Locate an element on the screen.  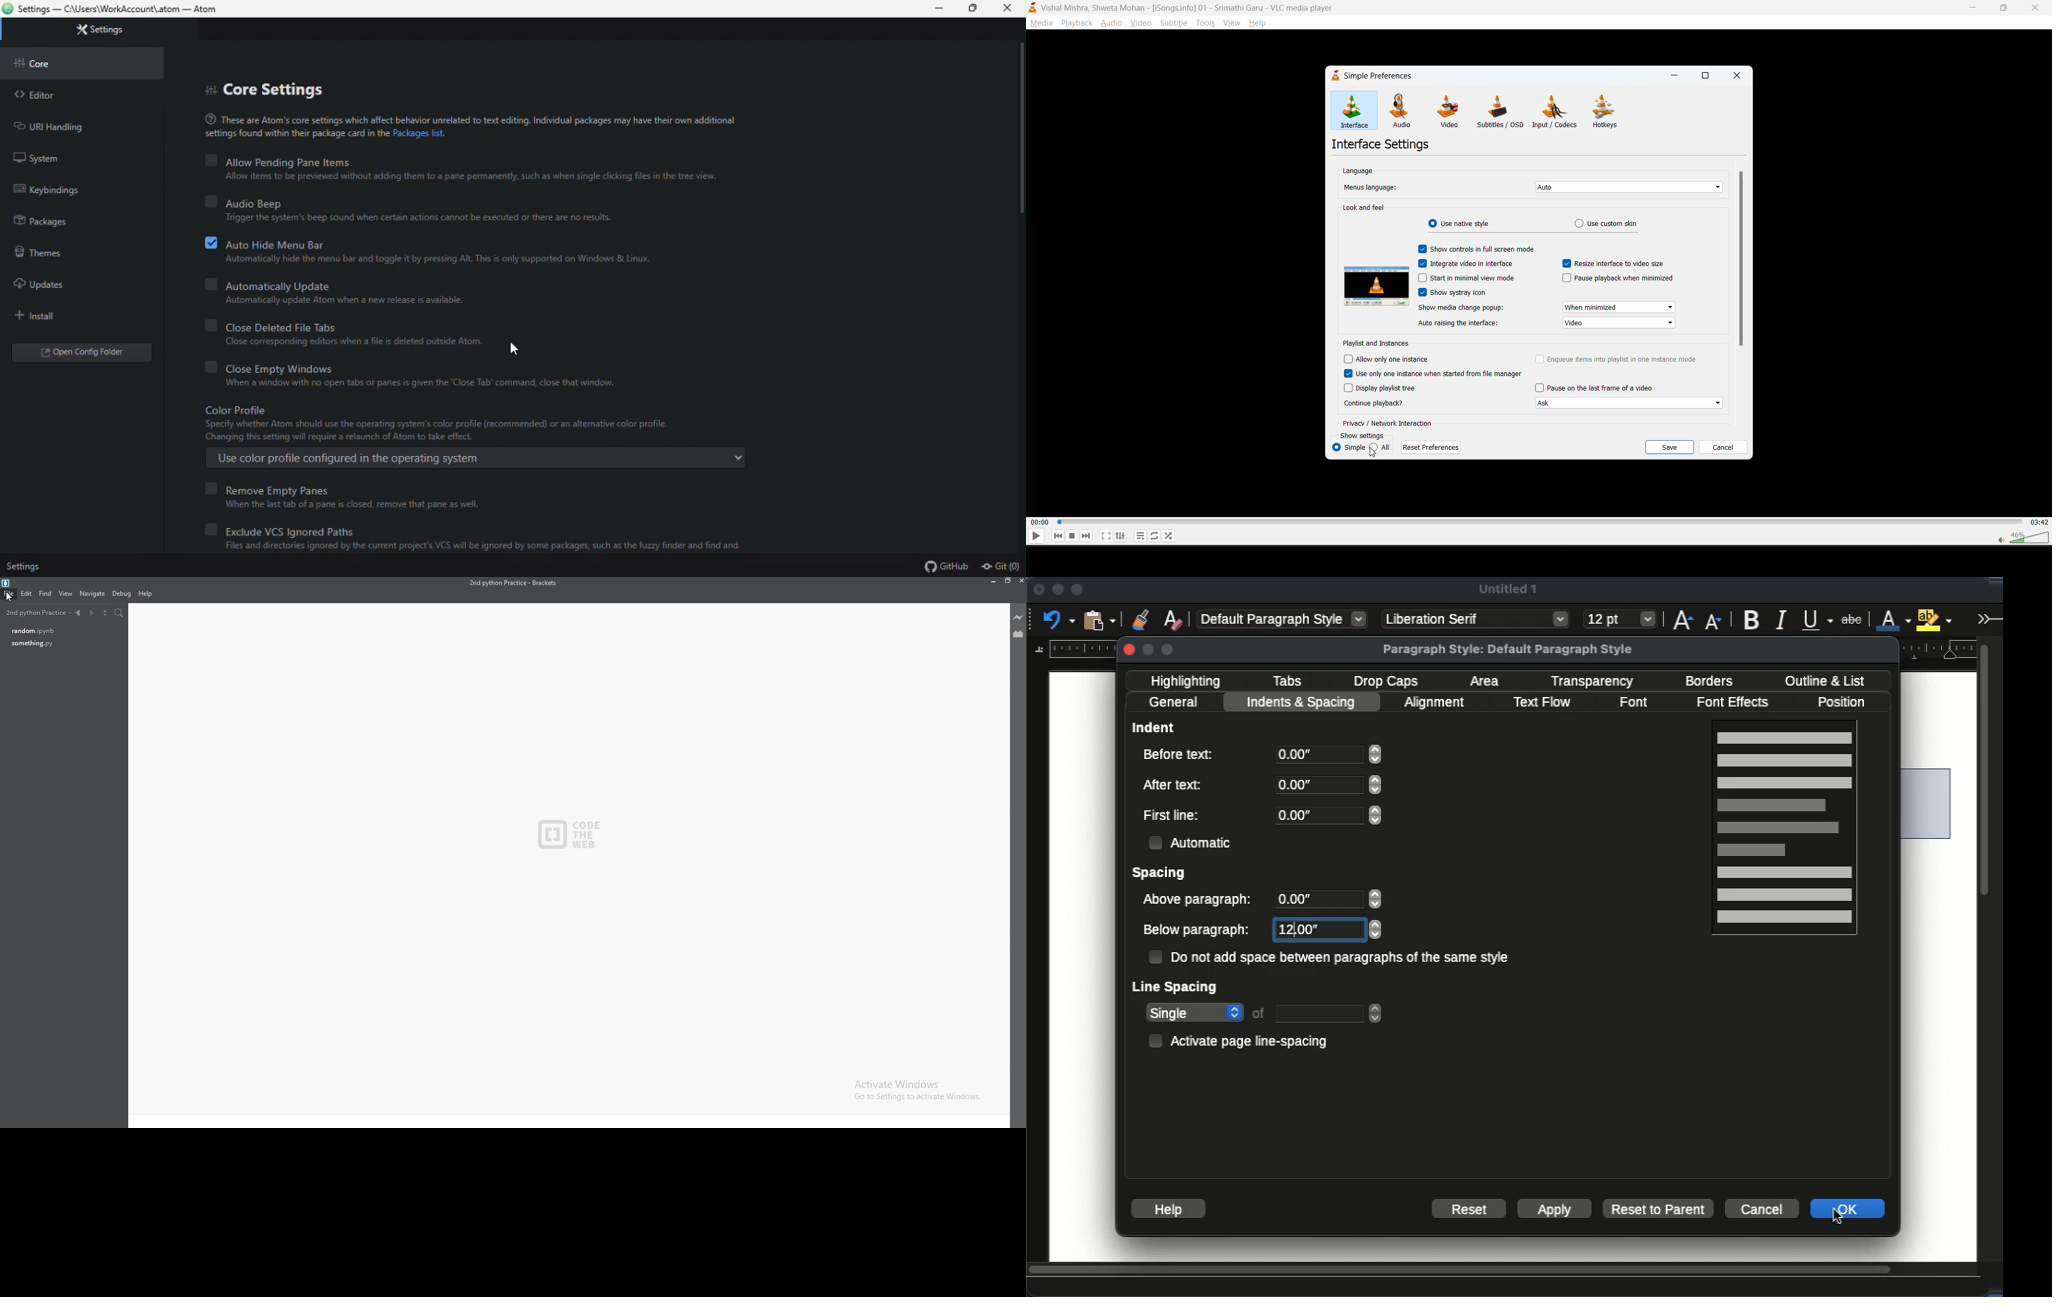
previous is located at coordinates (1059, 536).